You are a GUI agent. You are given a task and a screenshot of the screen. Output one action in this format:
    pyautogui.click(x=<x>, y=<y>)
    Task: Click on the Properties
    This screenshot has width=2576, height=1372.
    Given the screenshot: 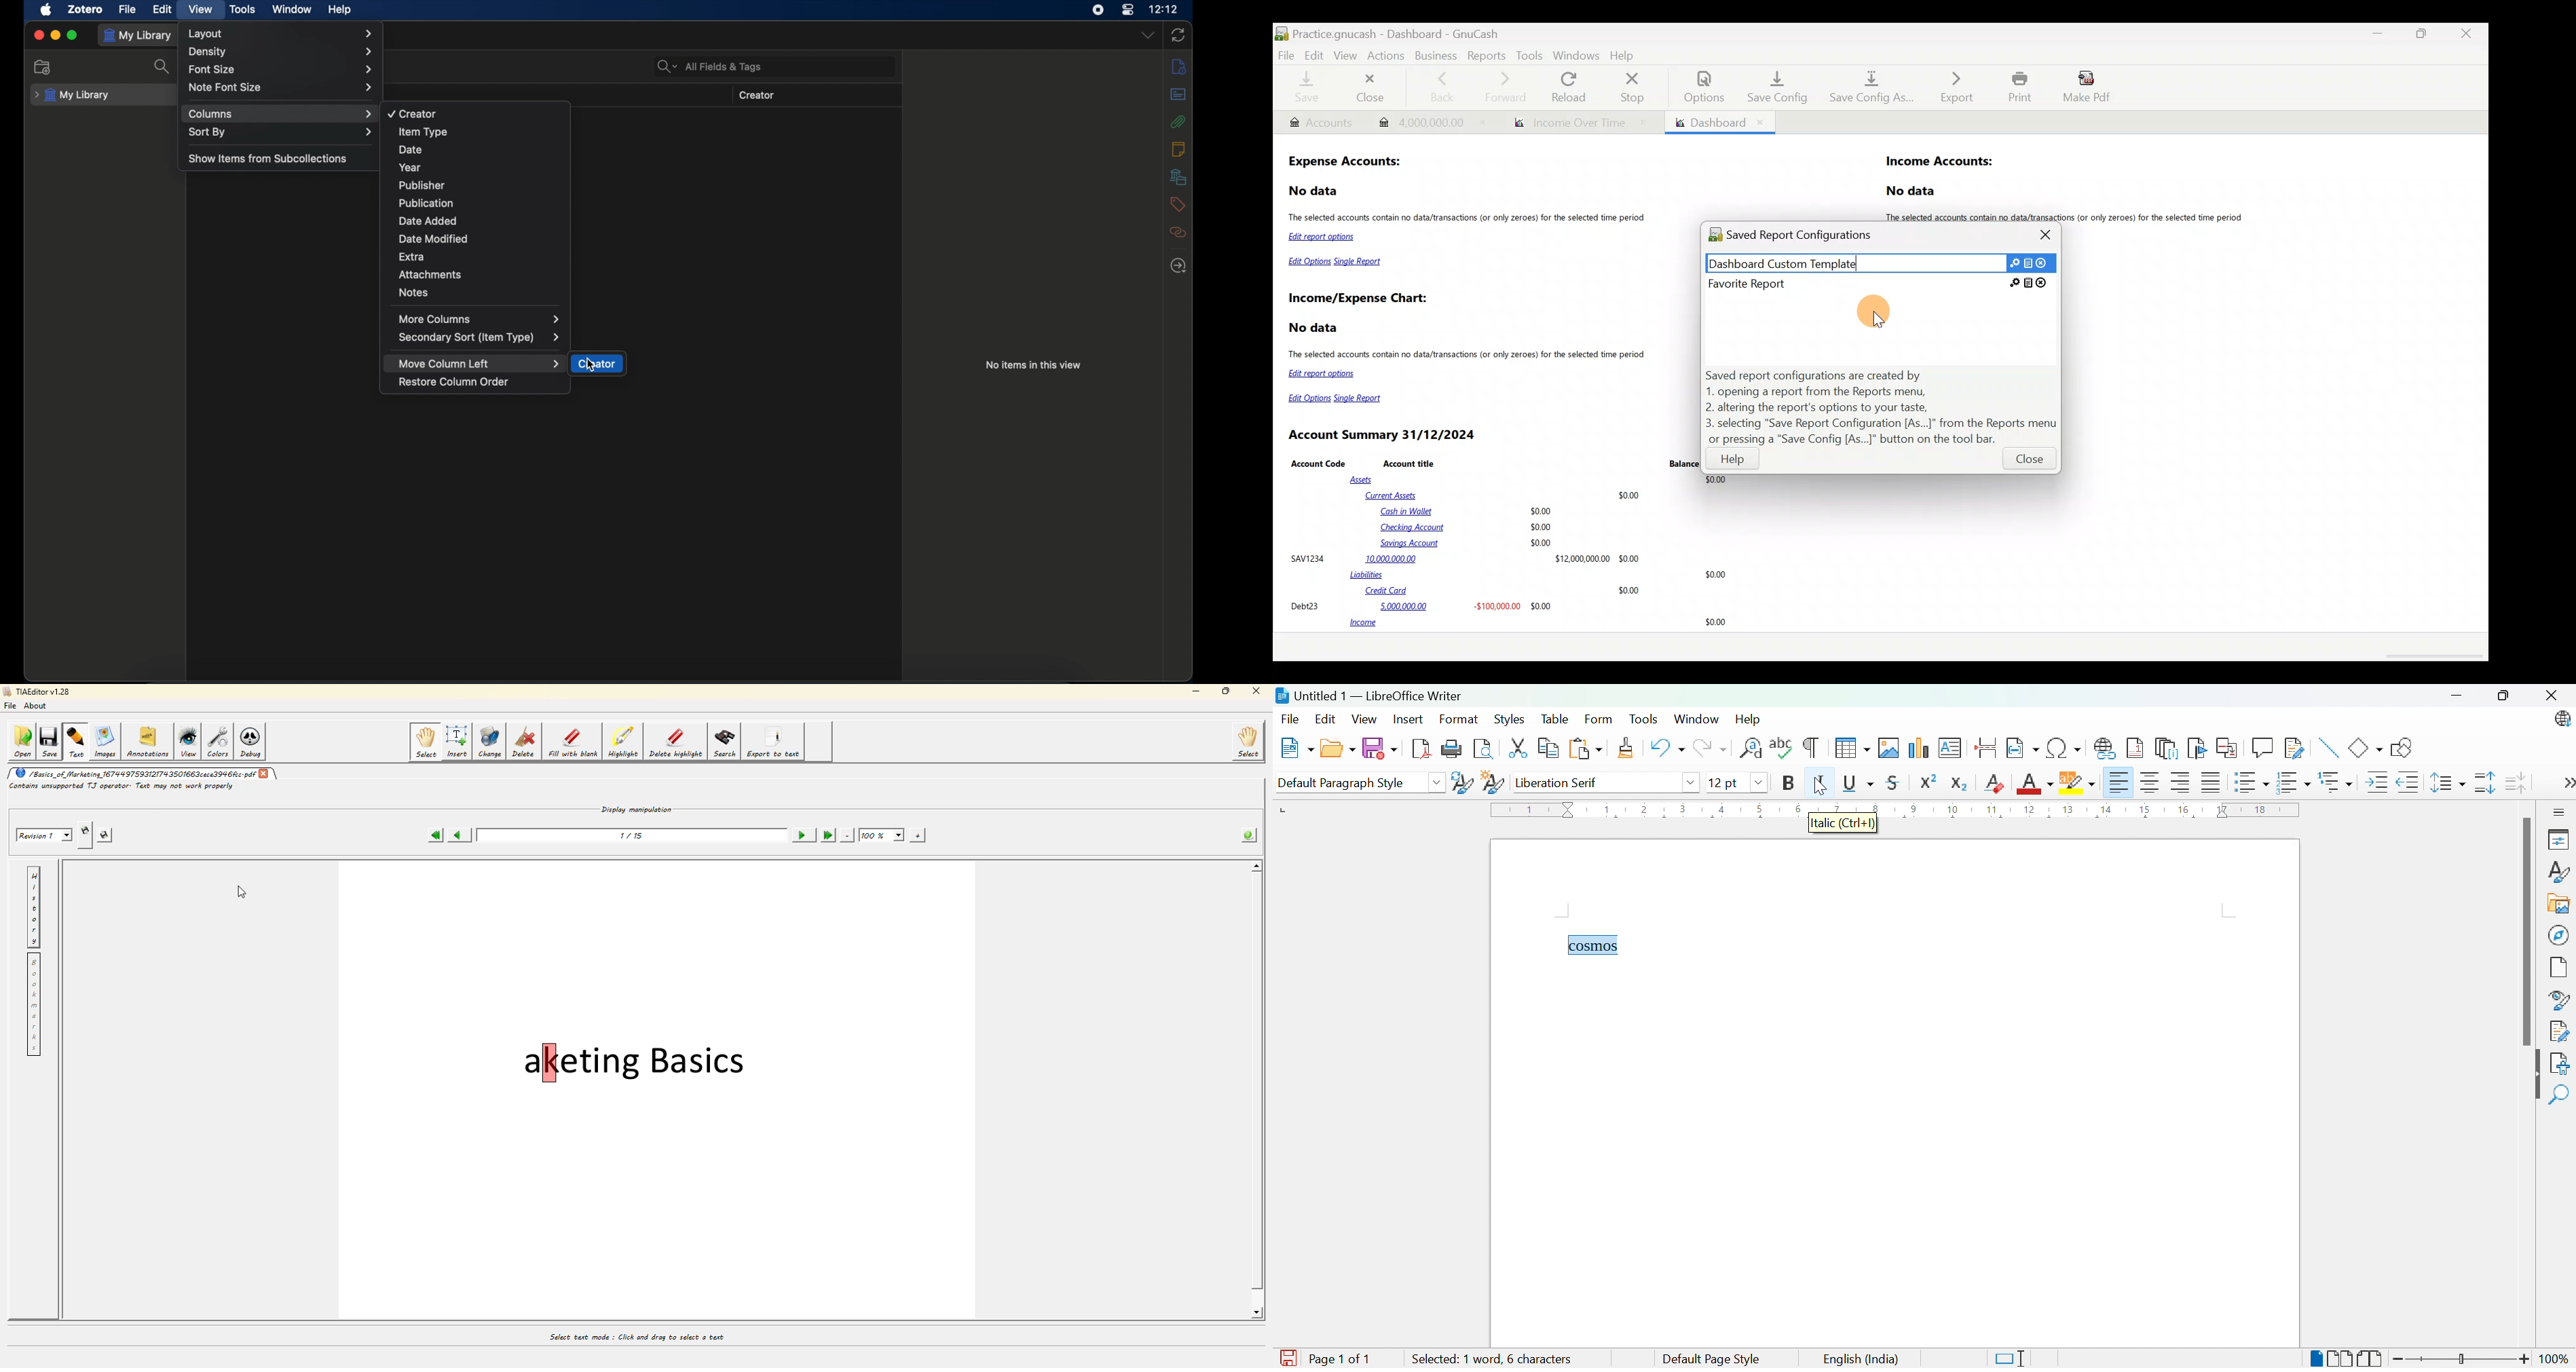 What is the action you would take?
    pyautogui.click(x=2560, y=839)
    